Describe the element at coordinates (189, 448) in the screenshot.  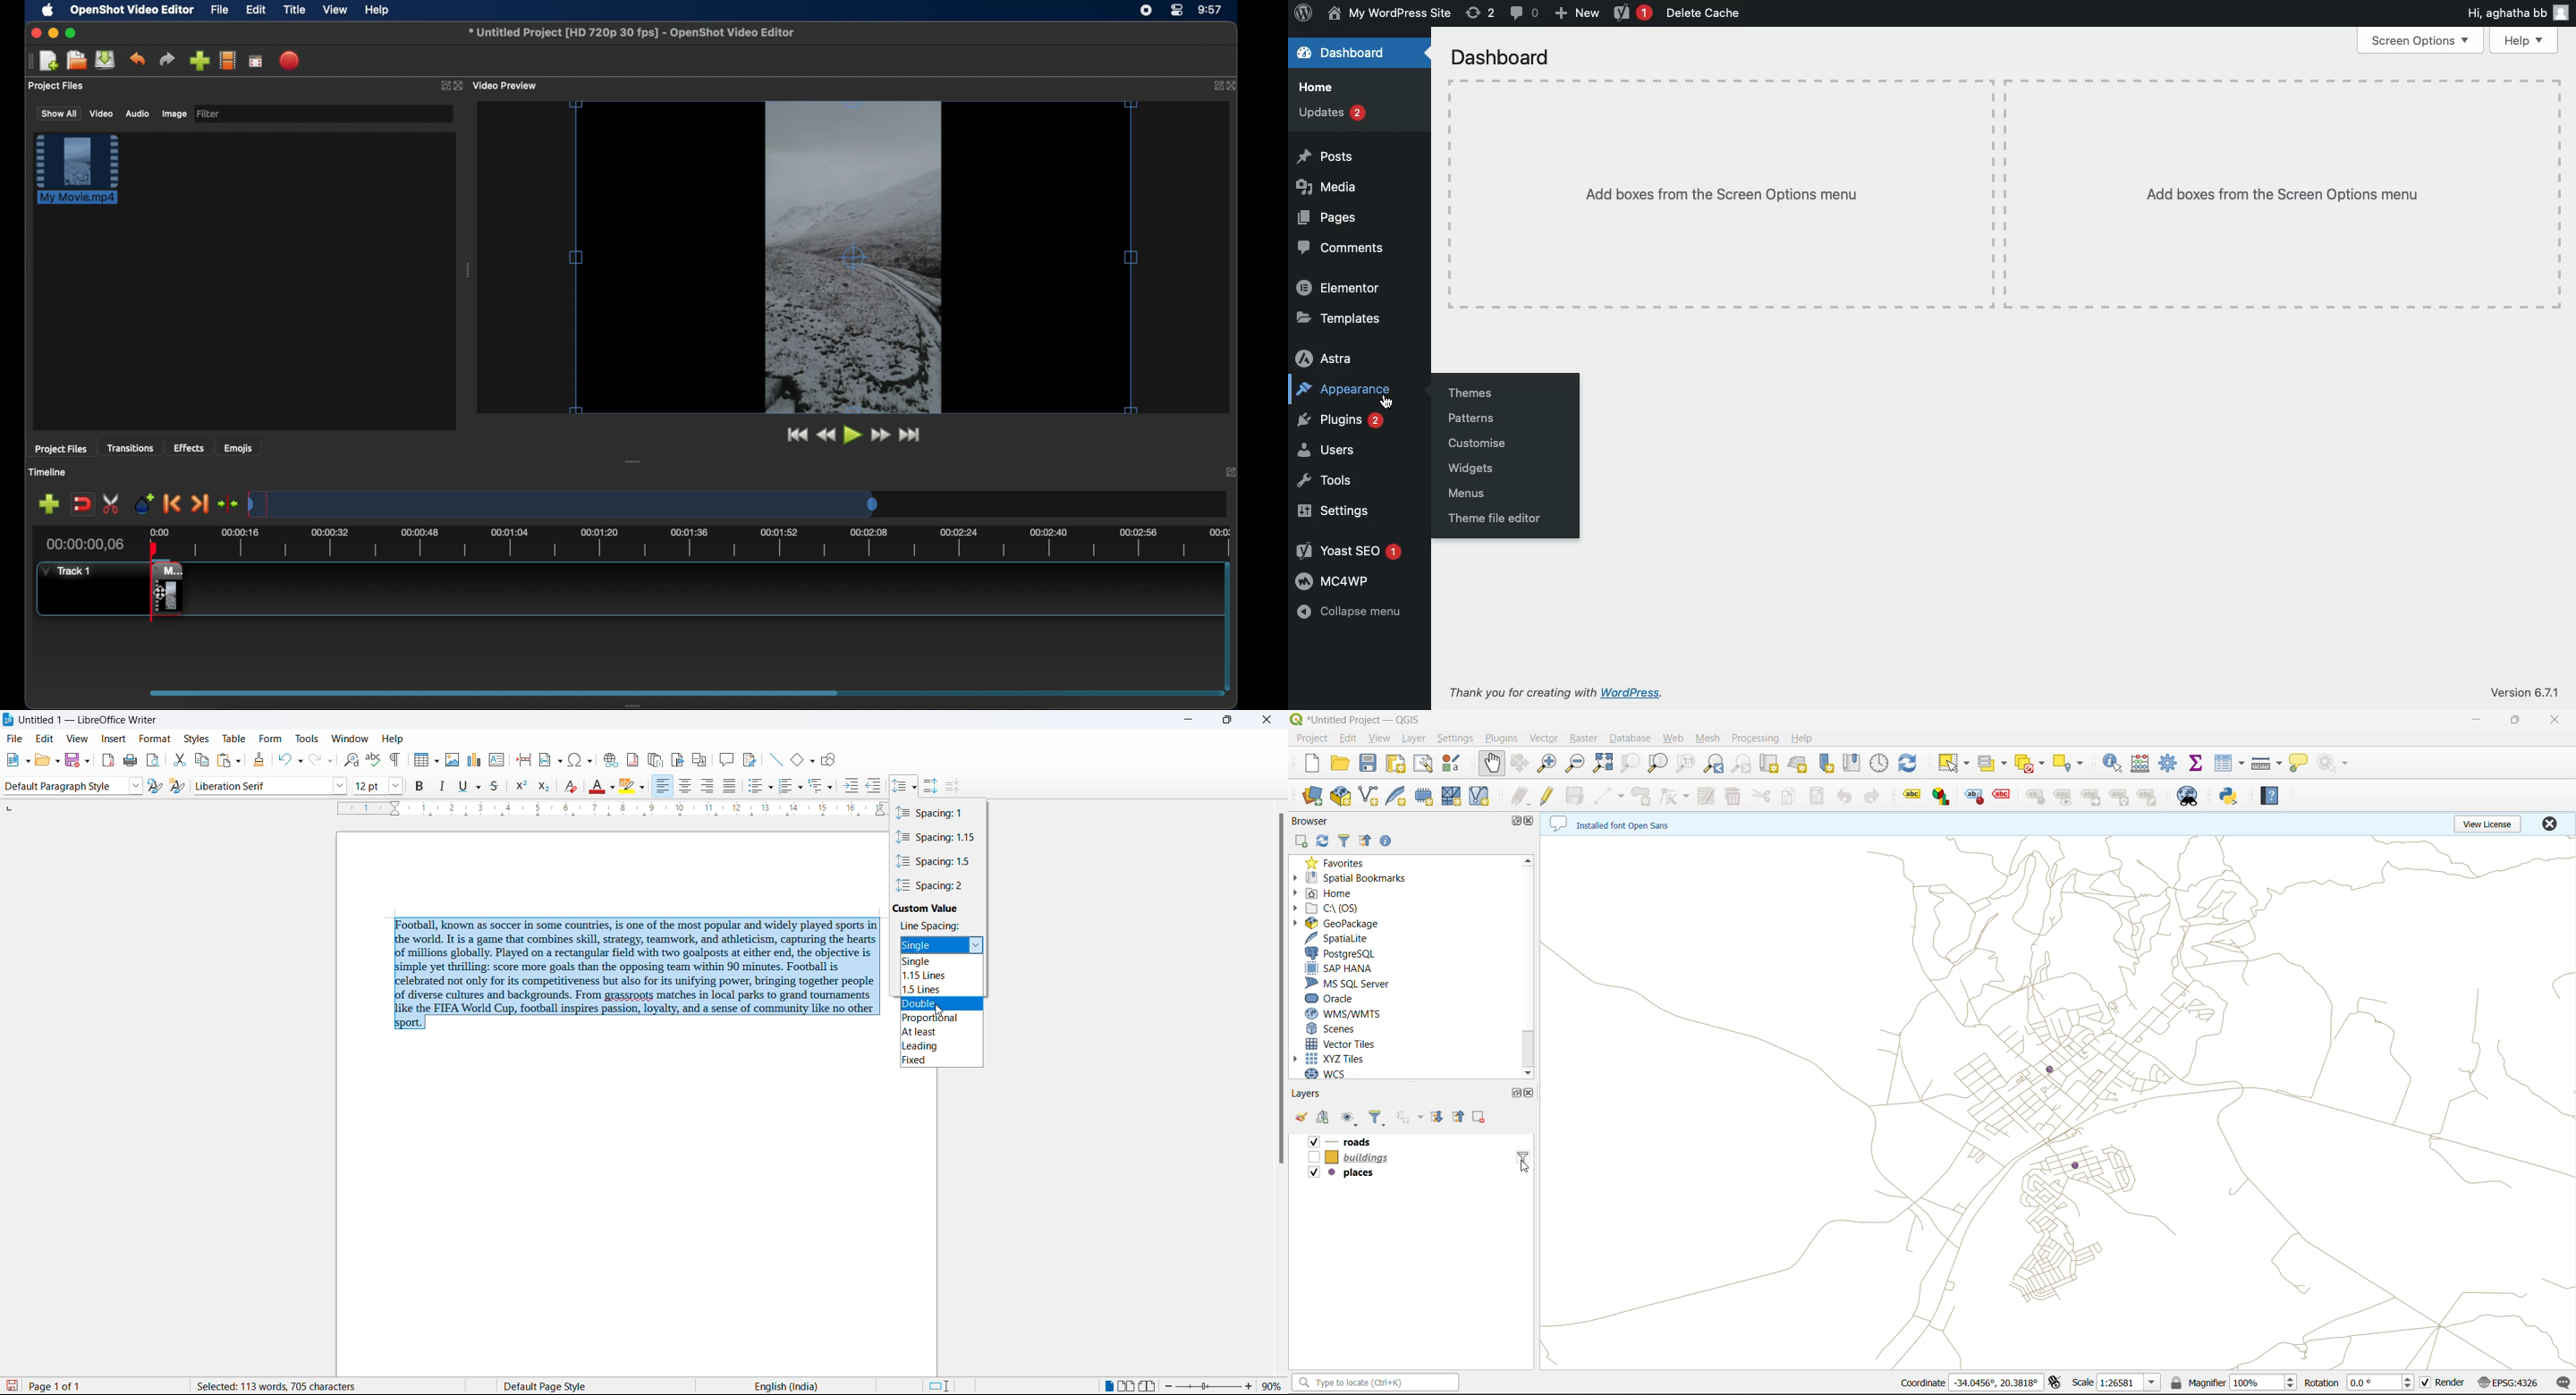
I see `effects` at that location.